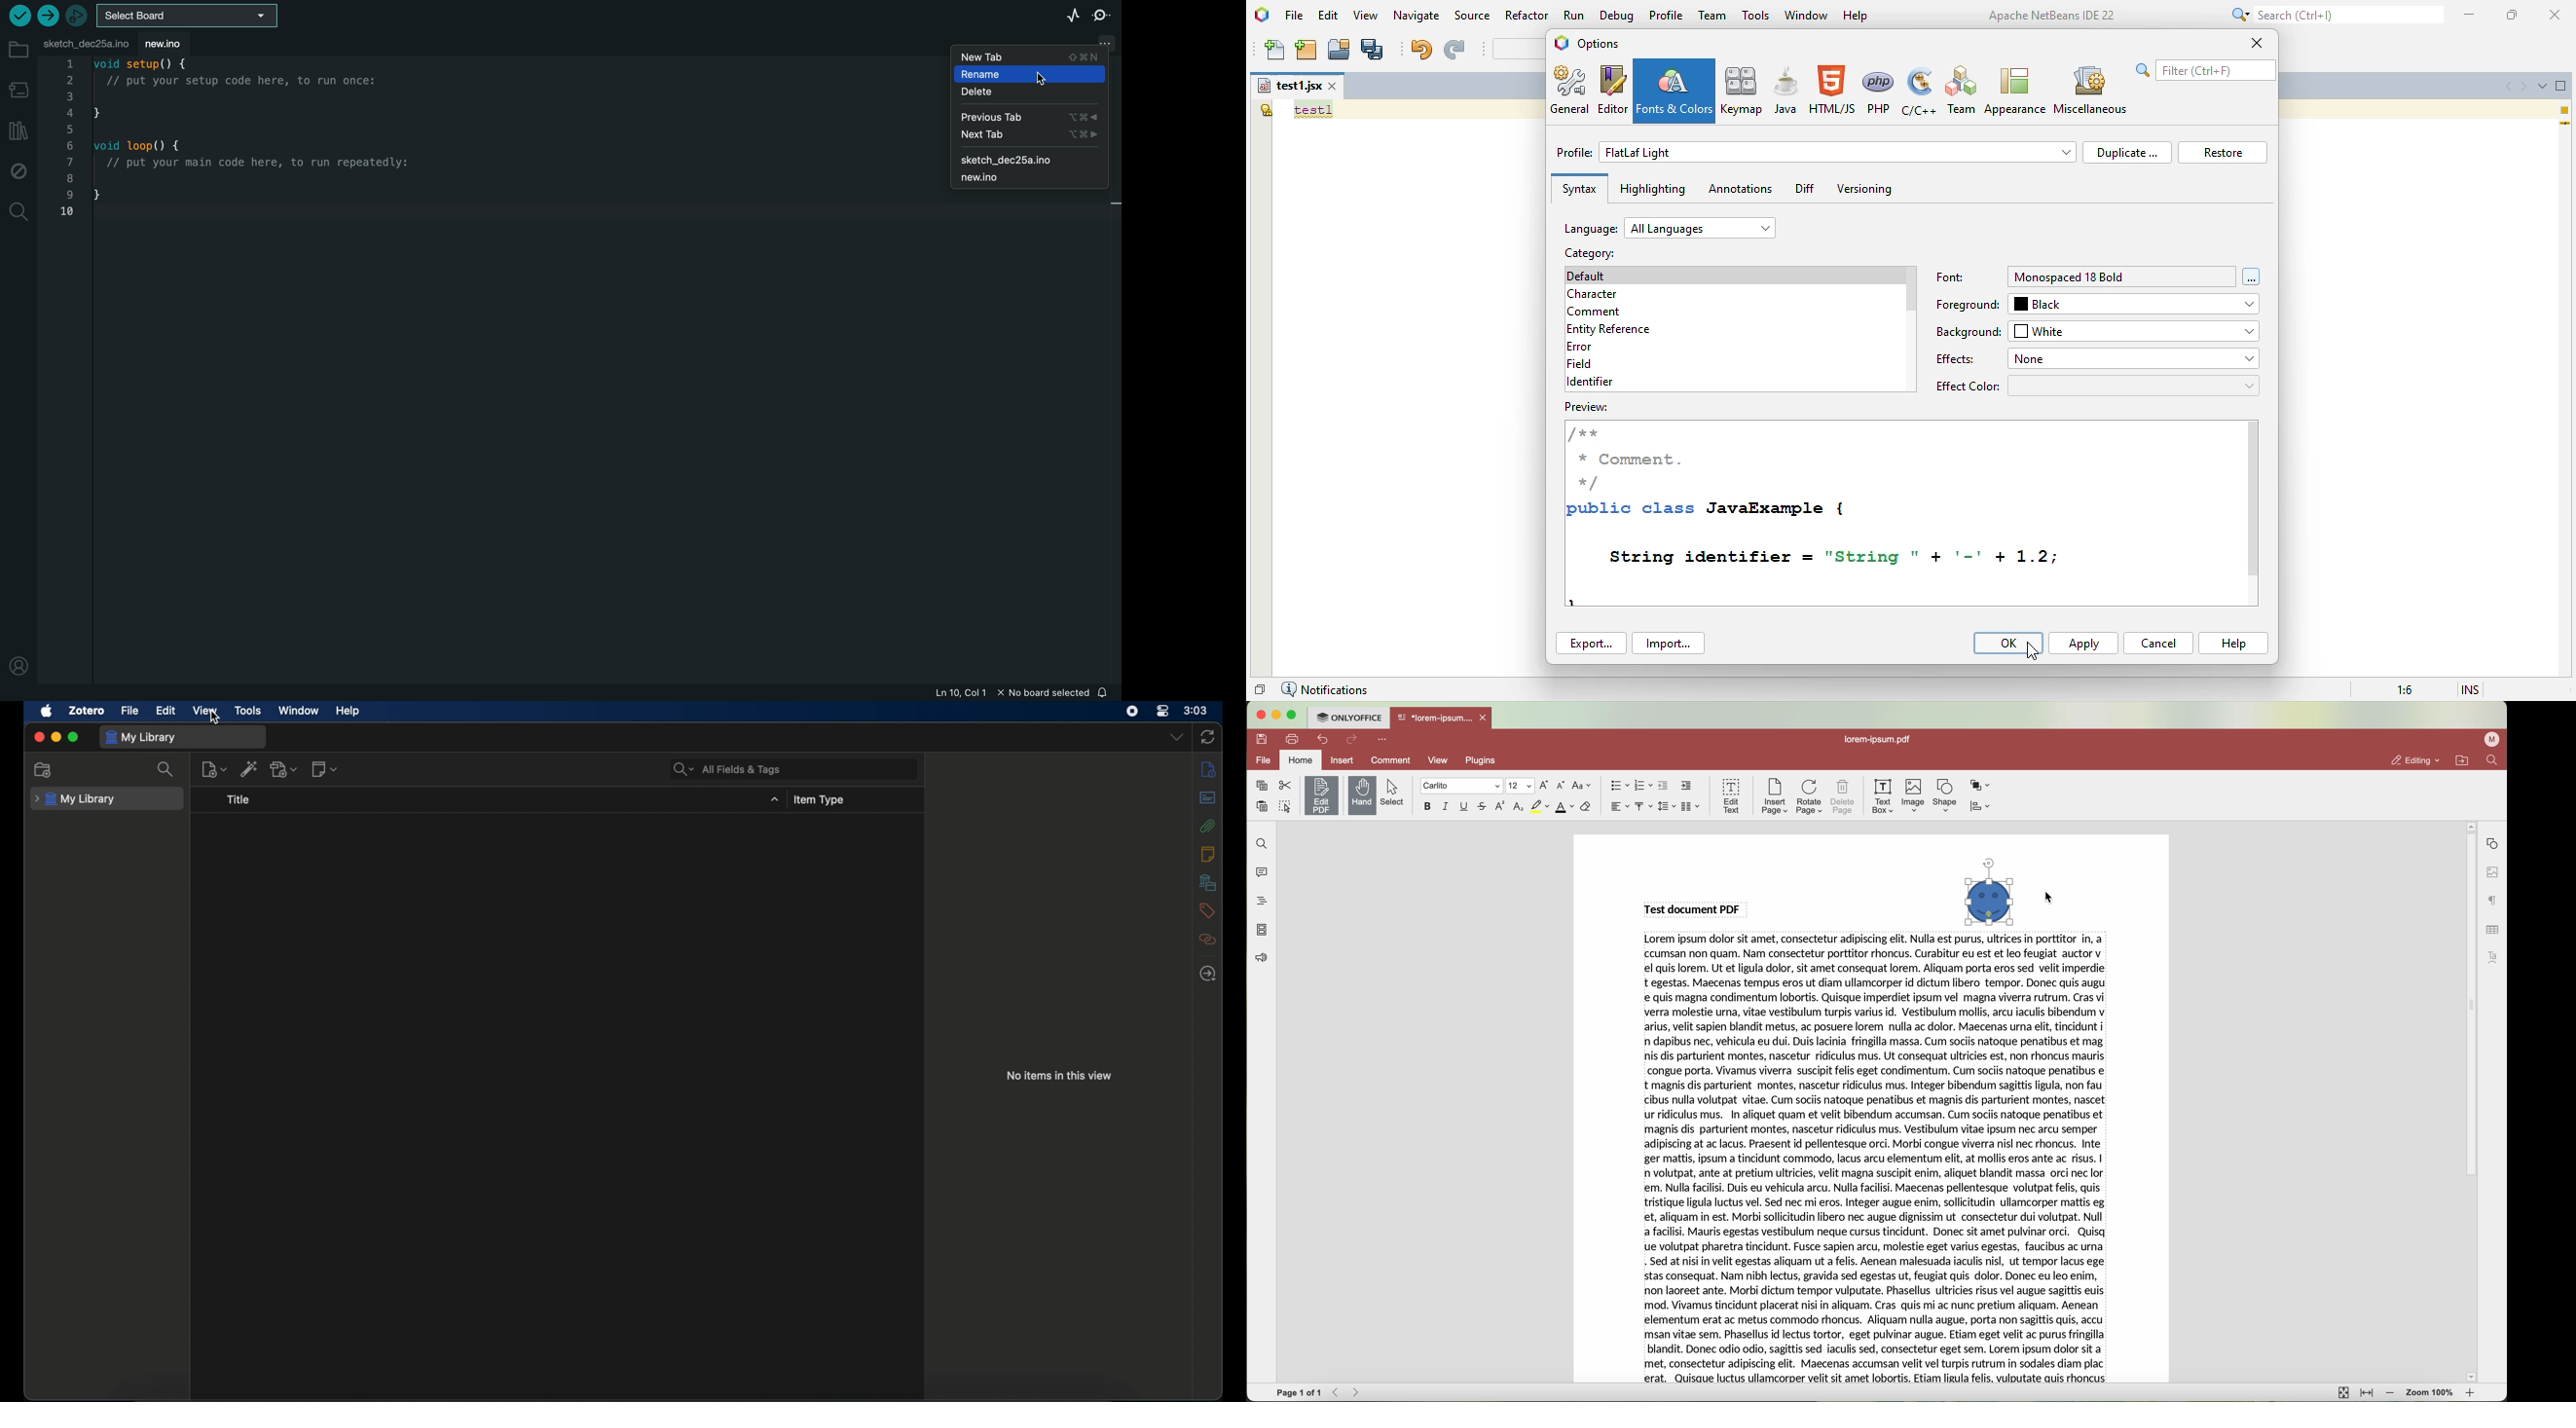 This screenshot has width=2576, height=1428. What do you see at coordinates (1294, 15) in the screenshot?
I see `file` at bounding box center [1294, 15].